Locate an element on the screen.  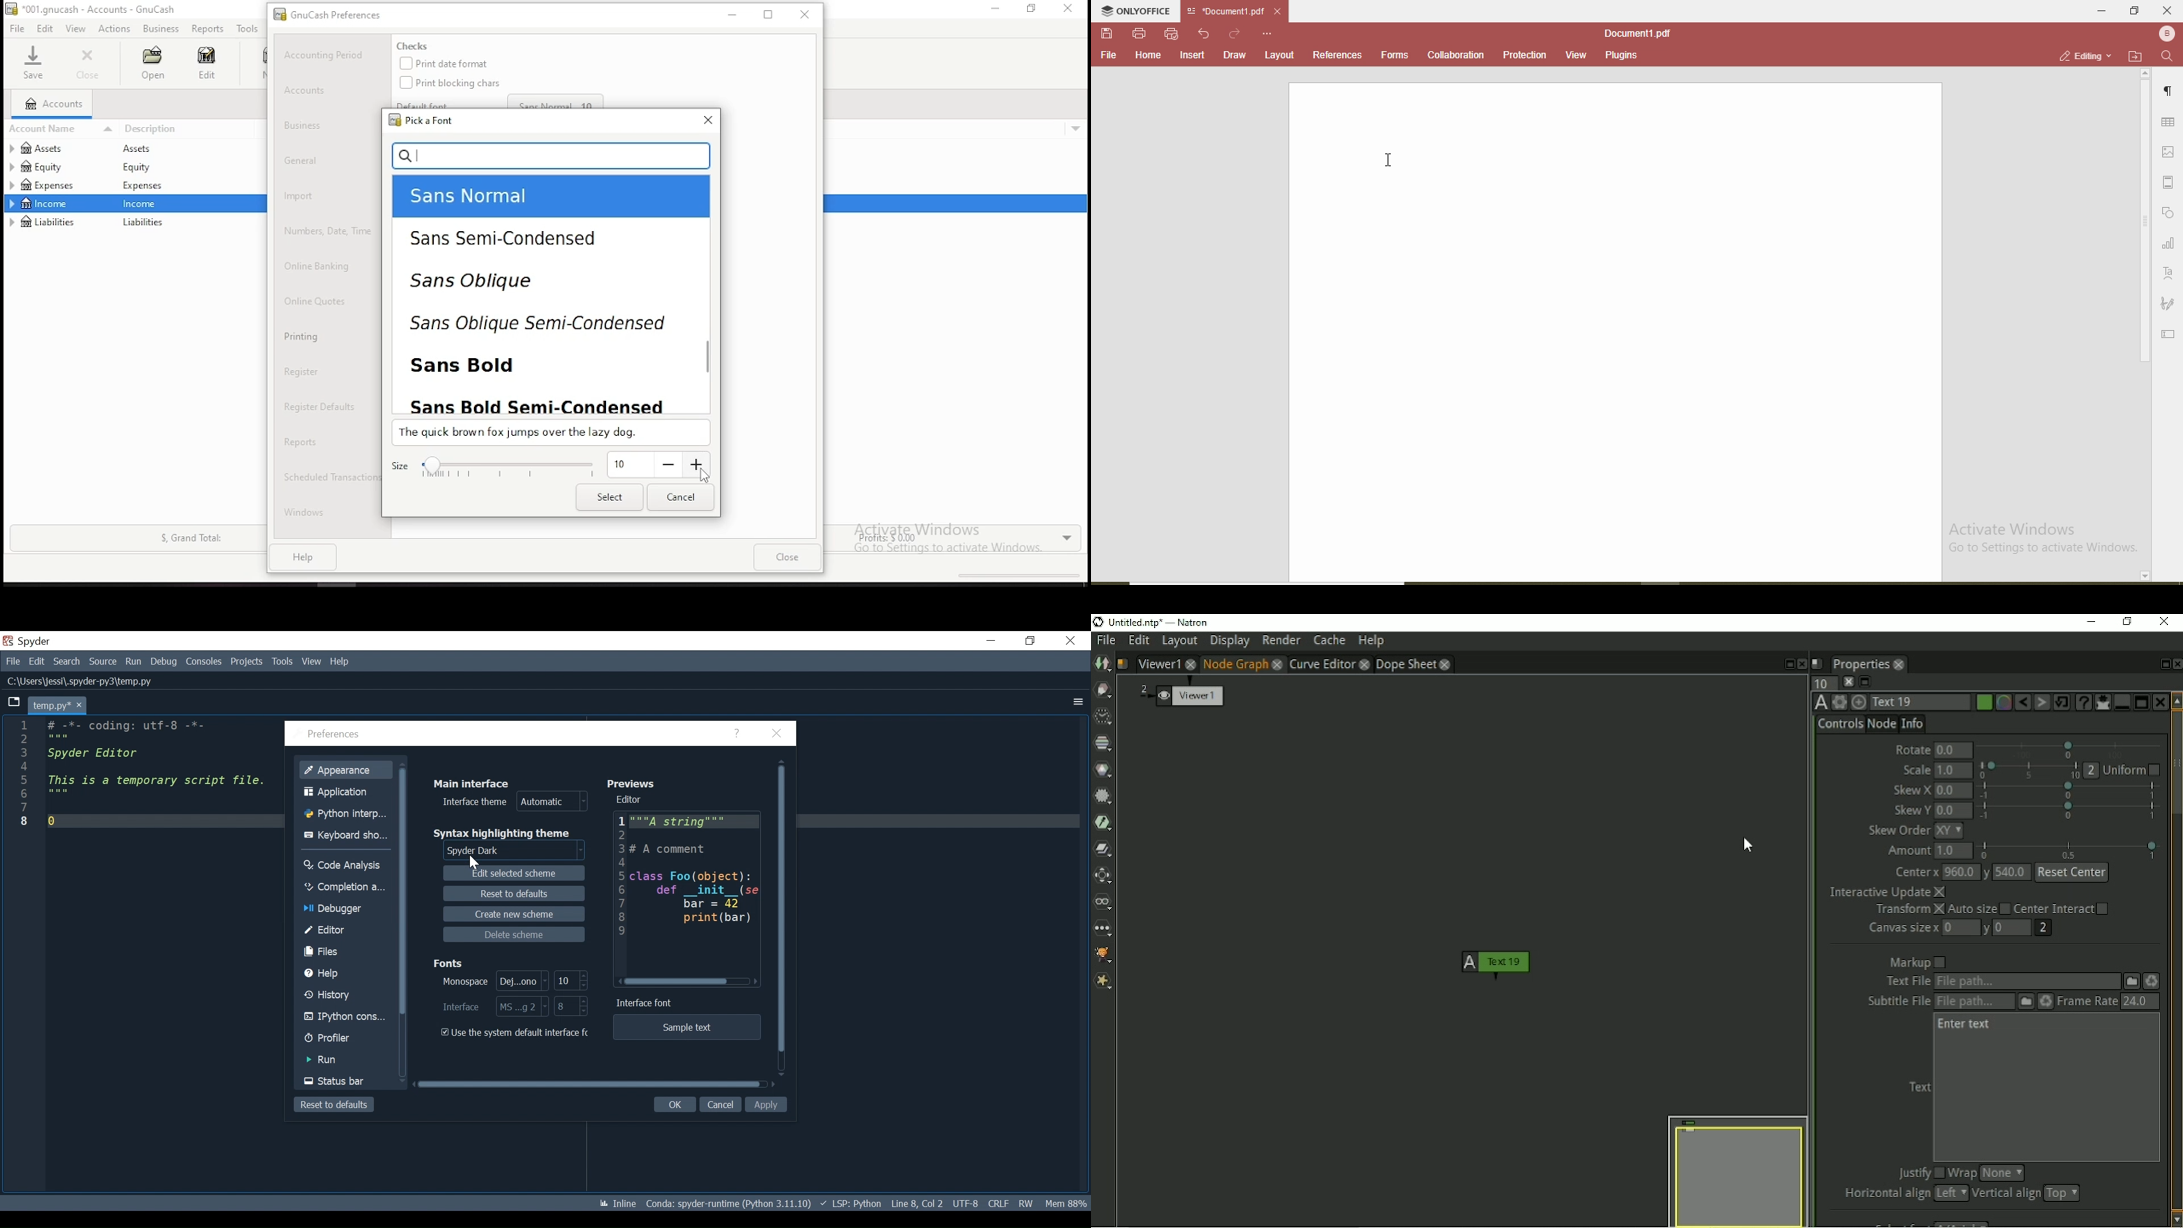
Run is located at coordinates (135, 662).